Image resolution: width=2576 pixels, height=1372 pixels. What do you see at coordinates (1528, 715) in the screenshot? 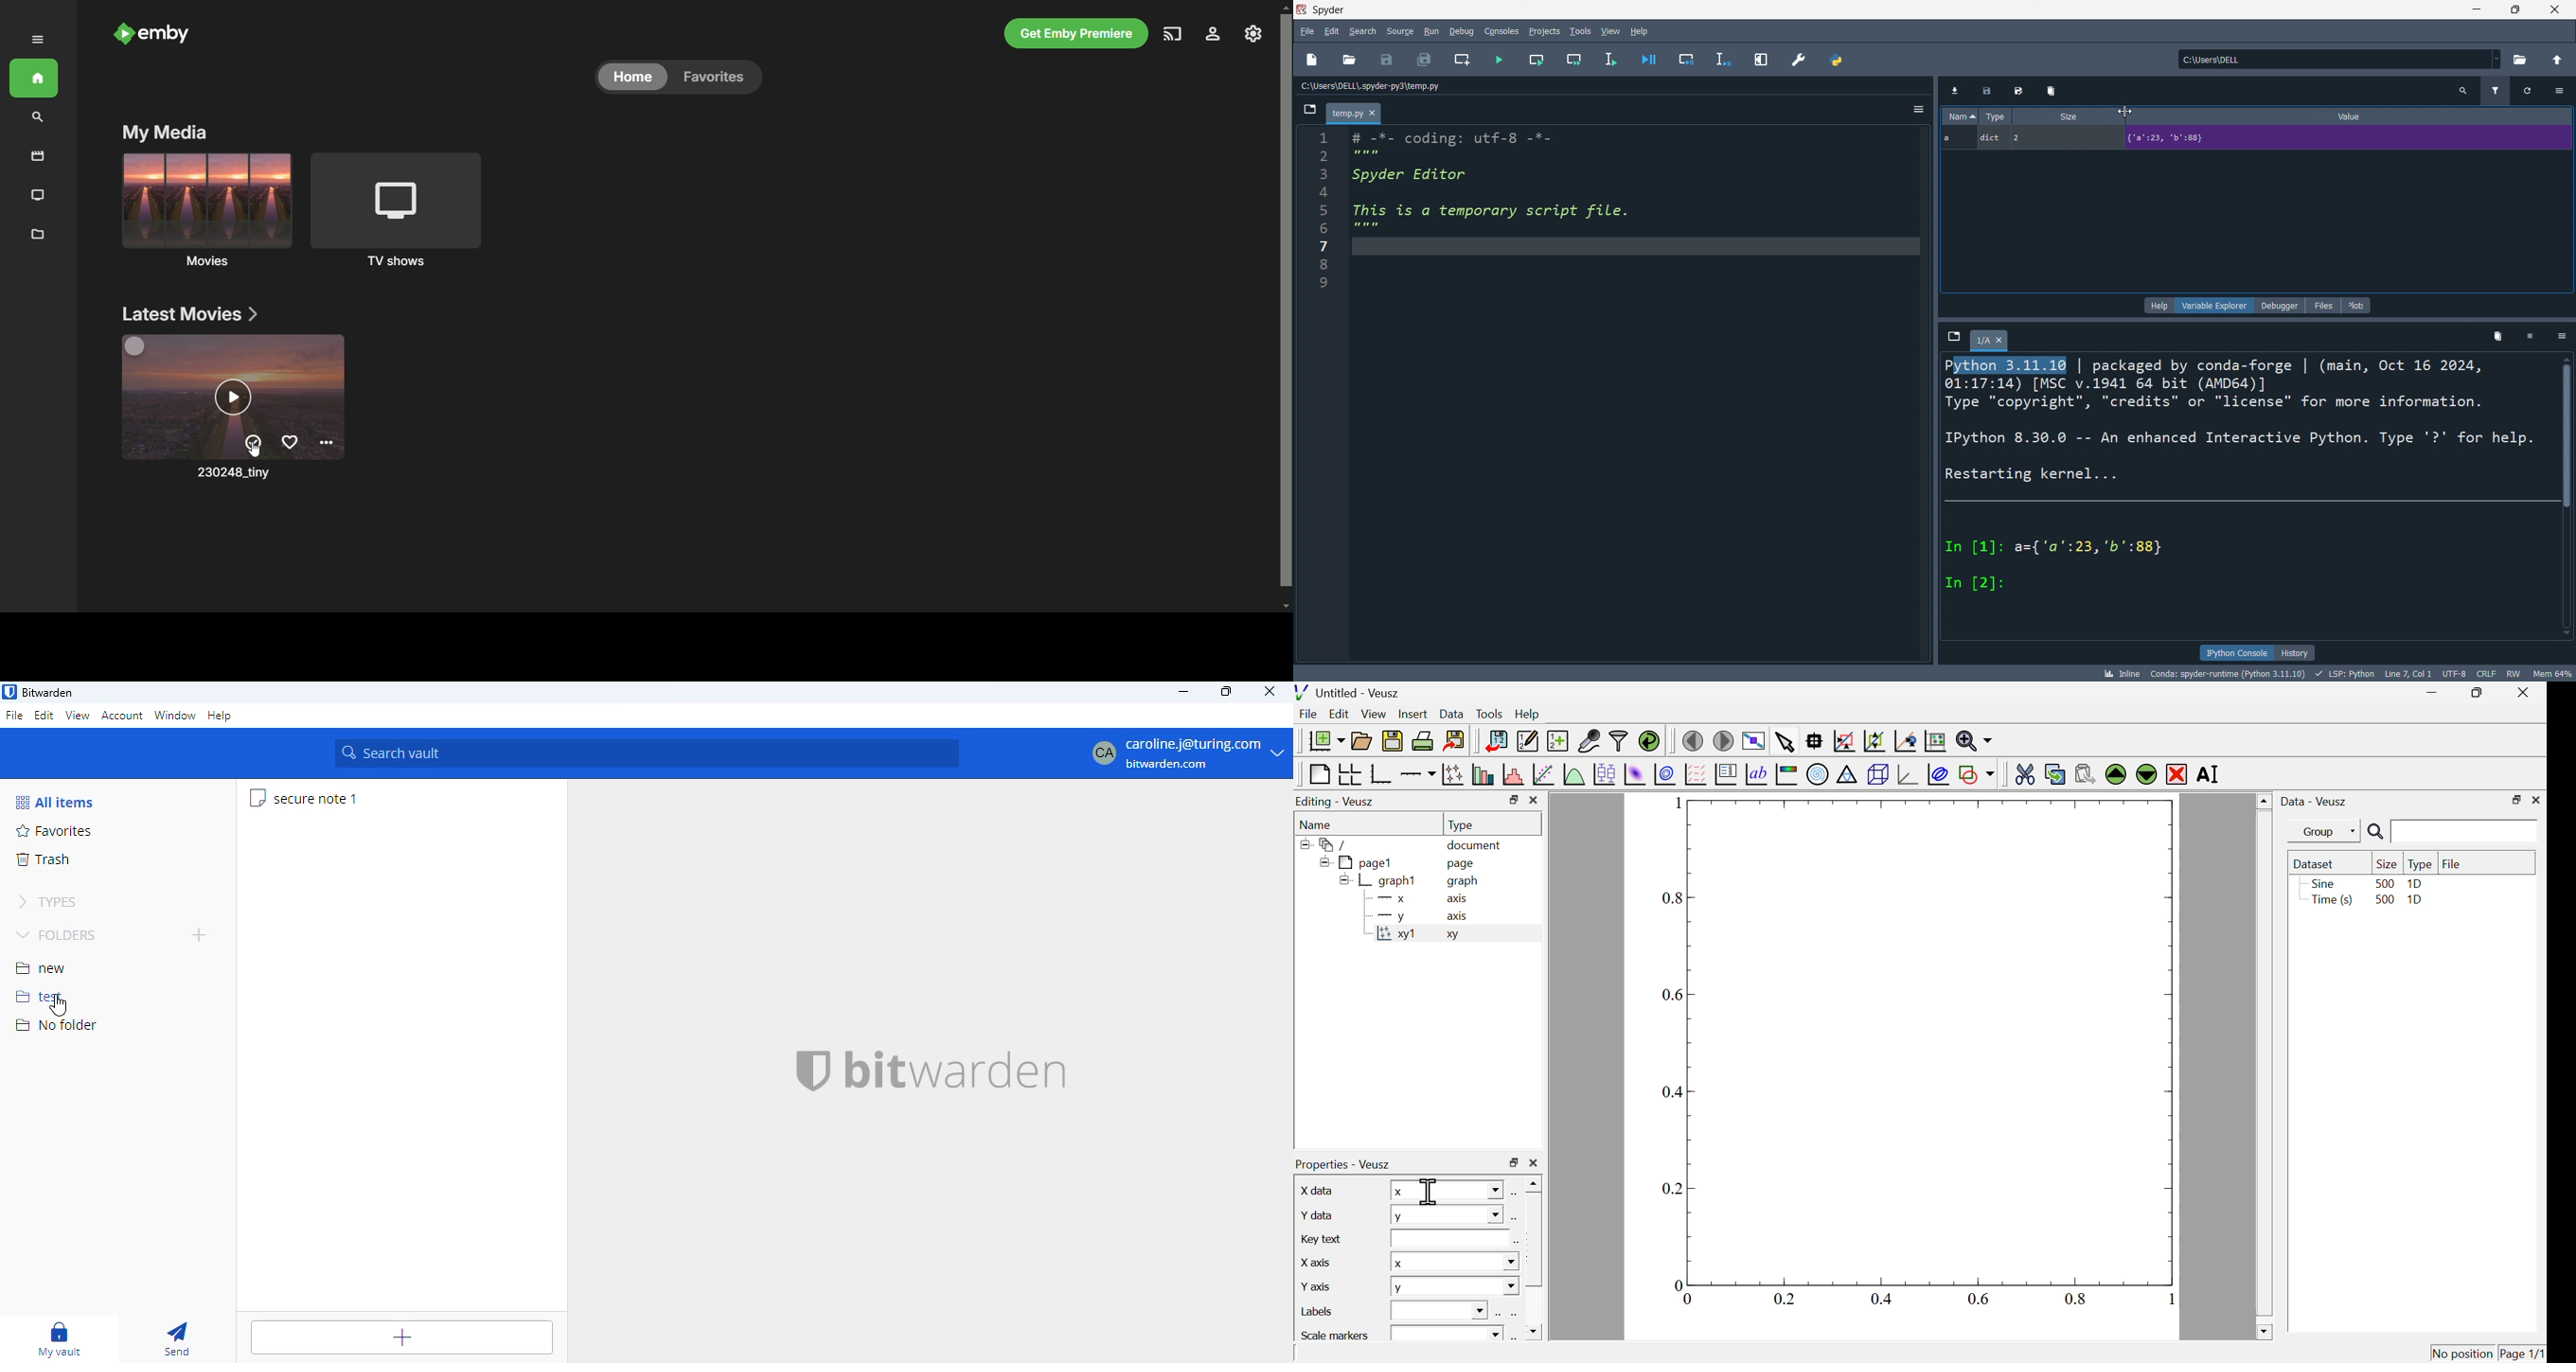
I see `help` at bounding box center [1528, 715].